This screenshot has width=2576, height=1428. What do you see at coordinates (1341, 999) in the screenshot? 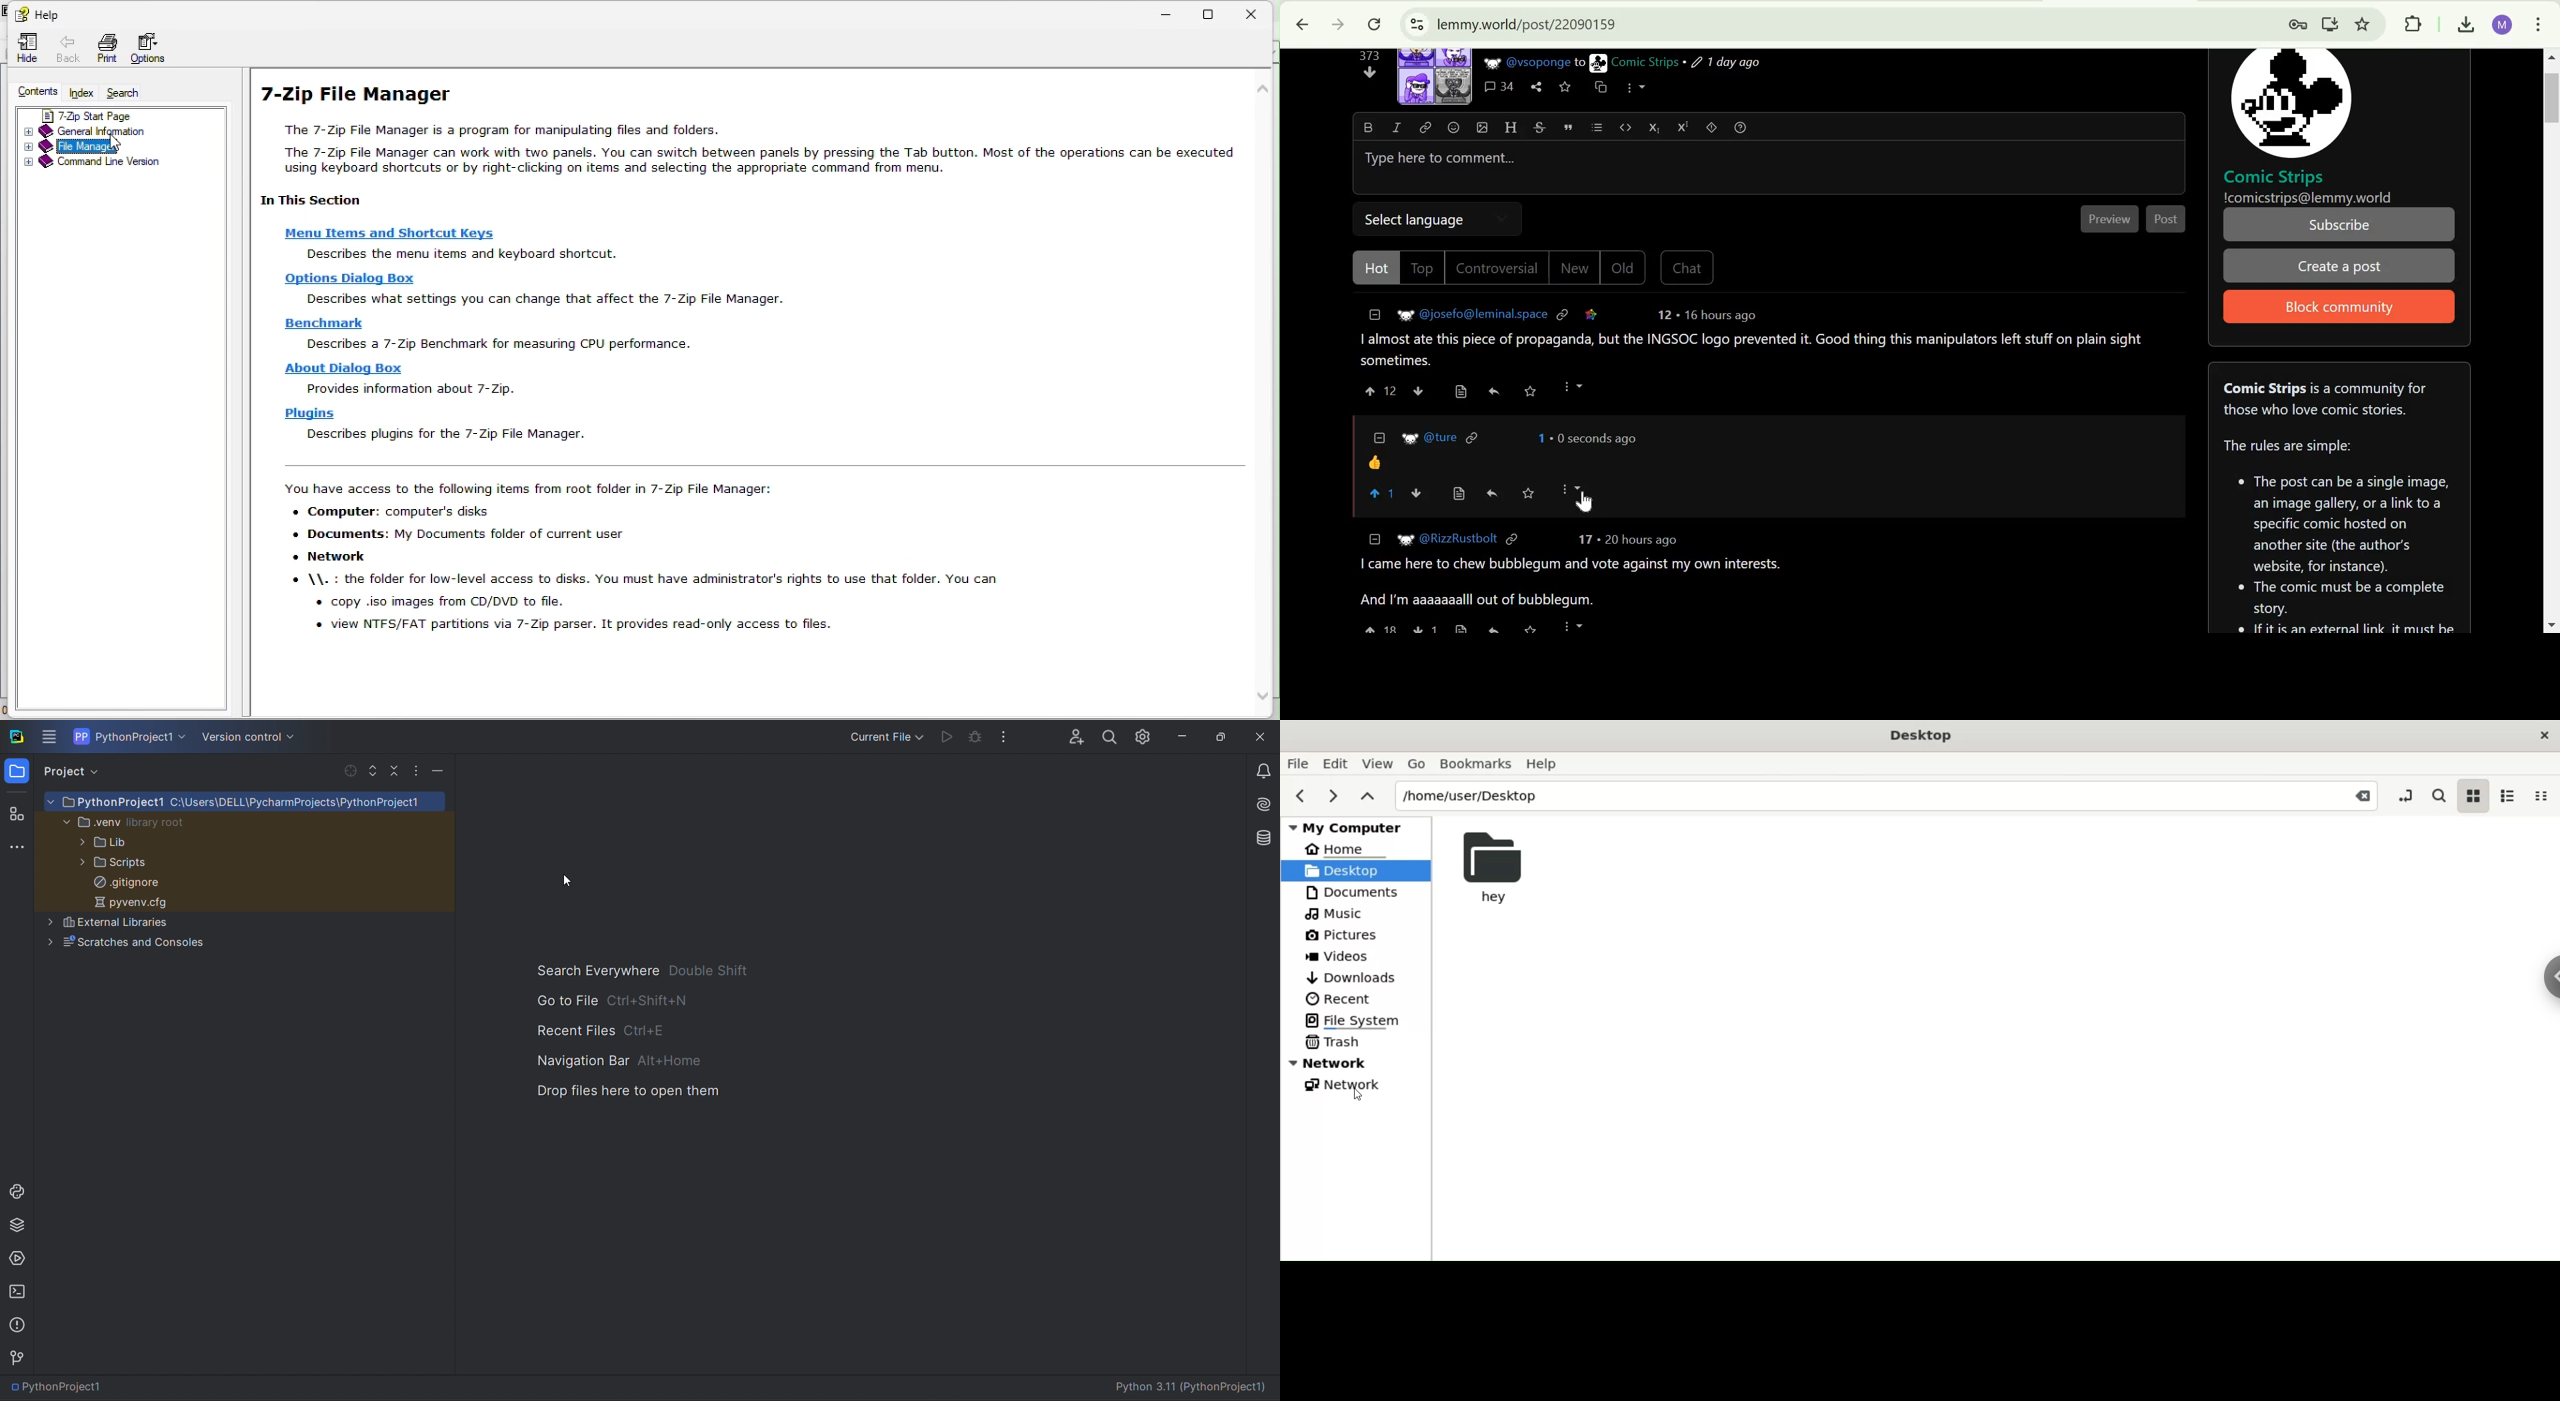
I see `Recent` at bounding box center [1341, 999].